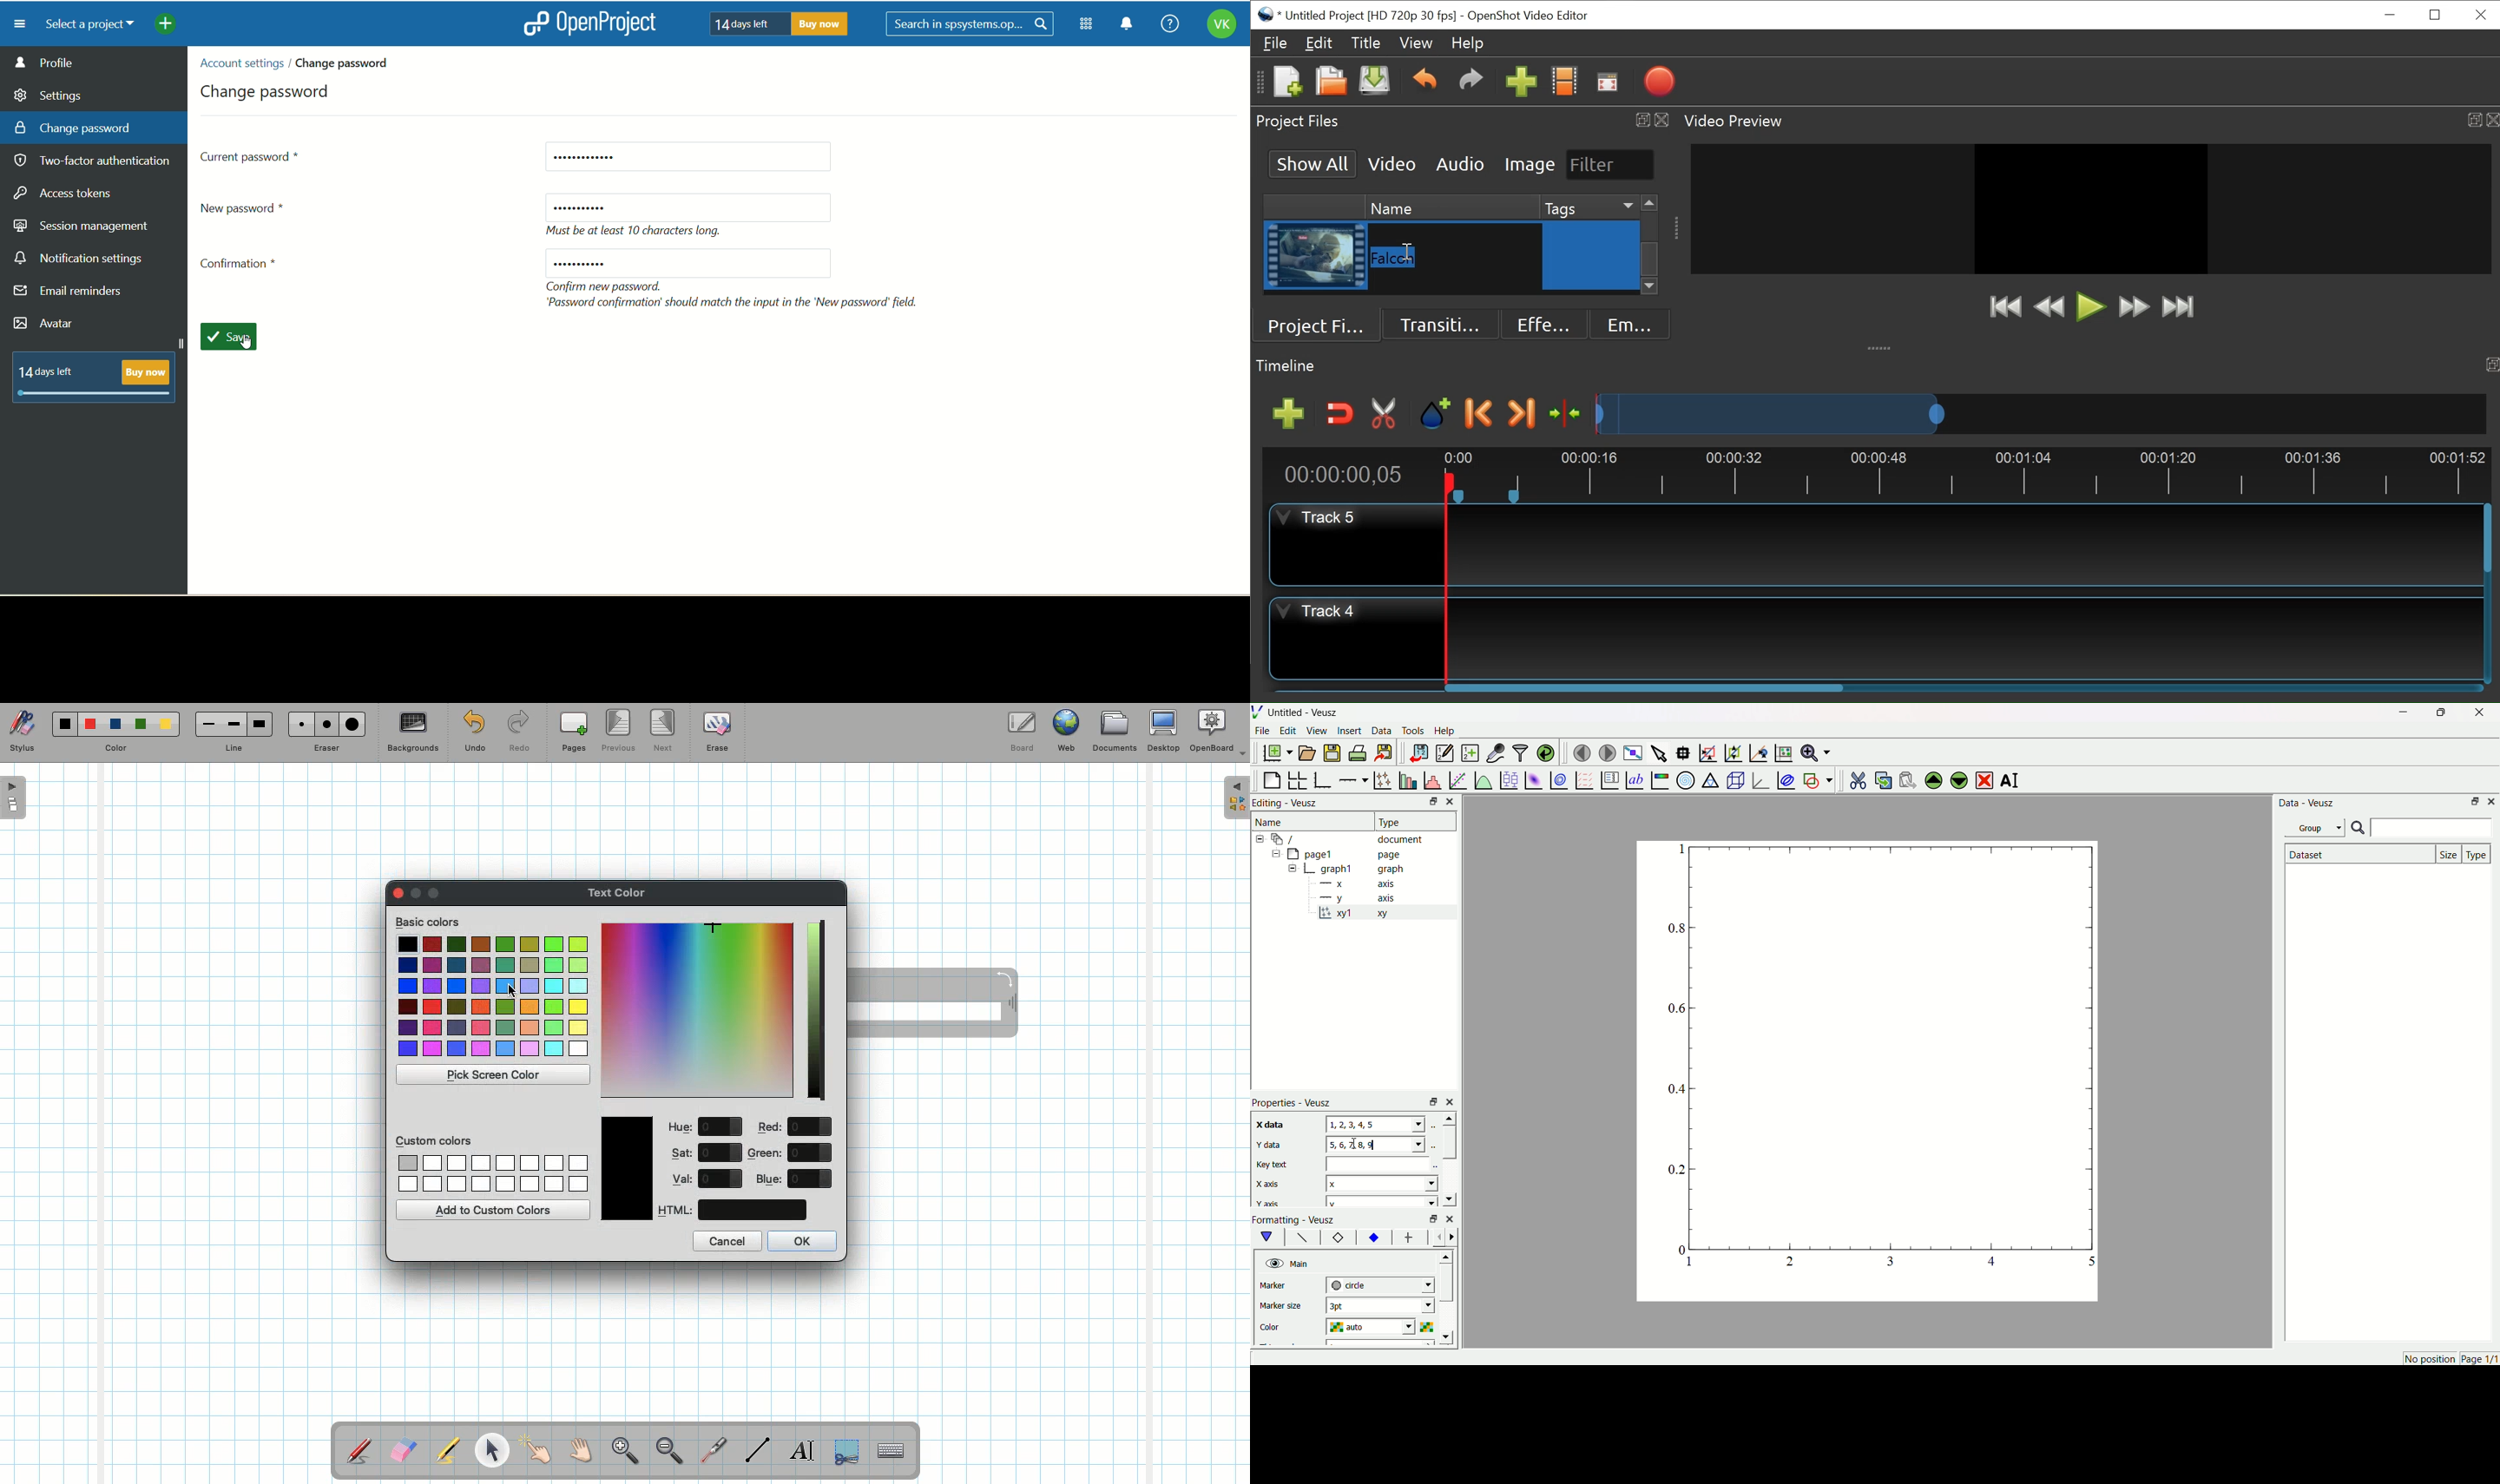  I want to click on current password, so click(251, 156).